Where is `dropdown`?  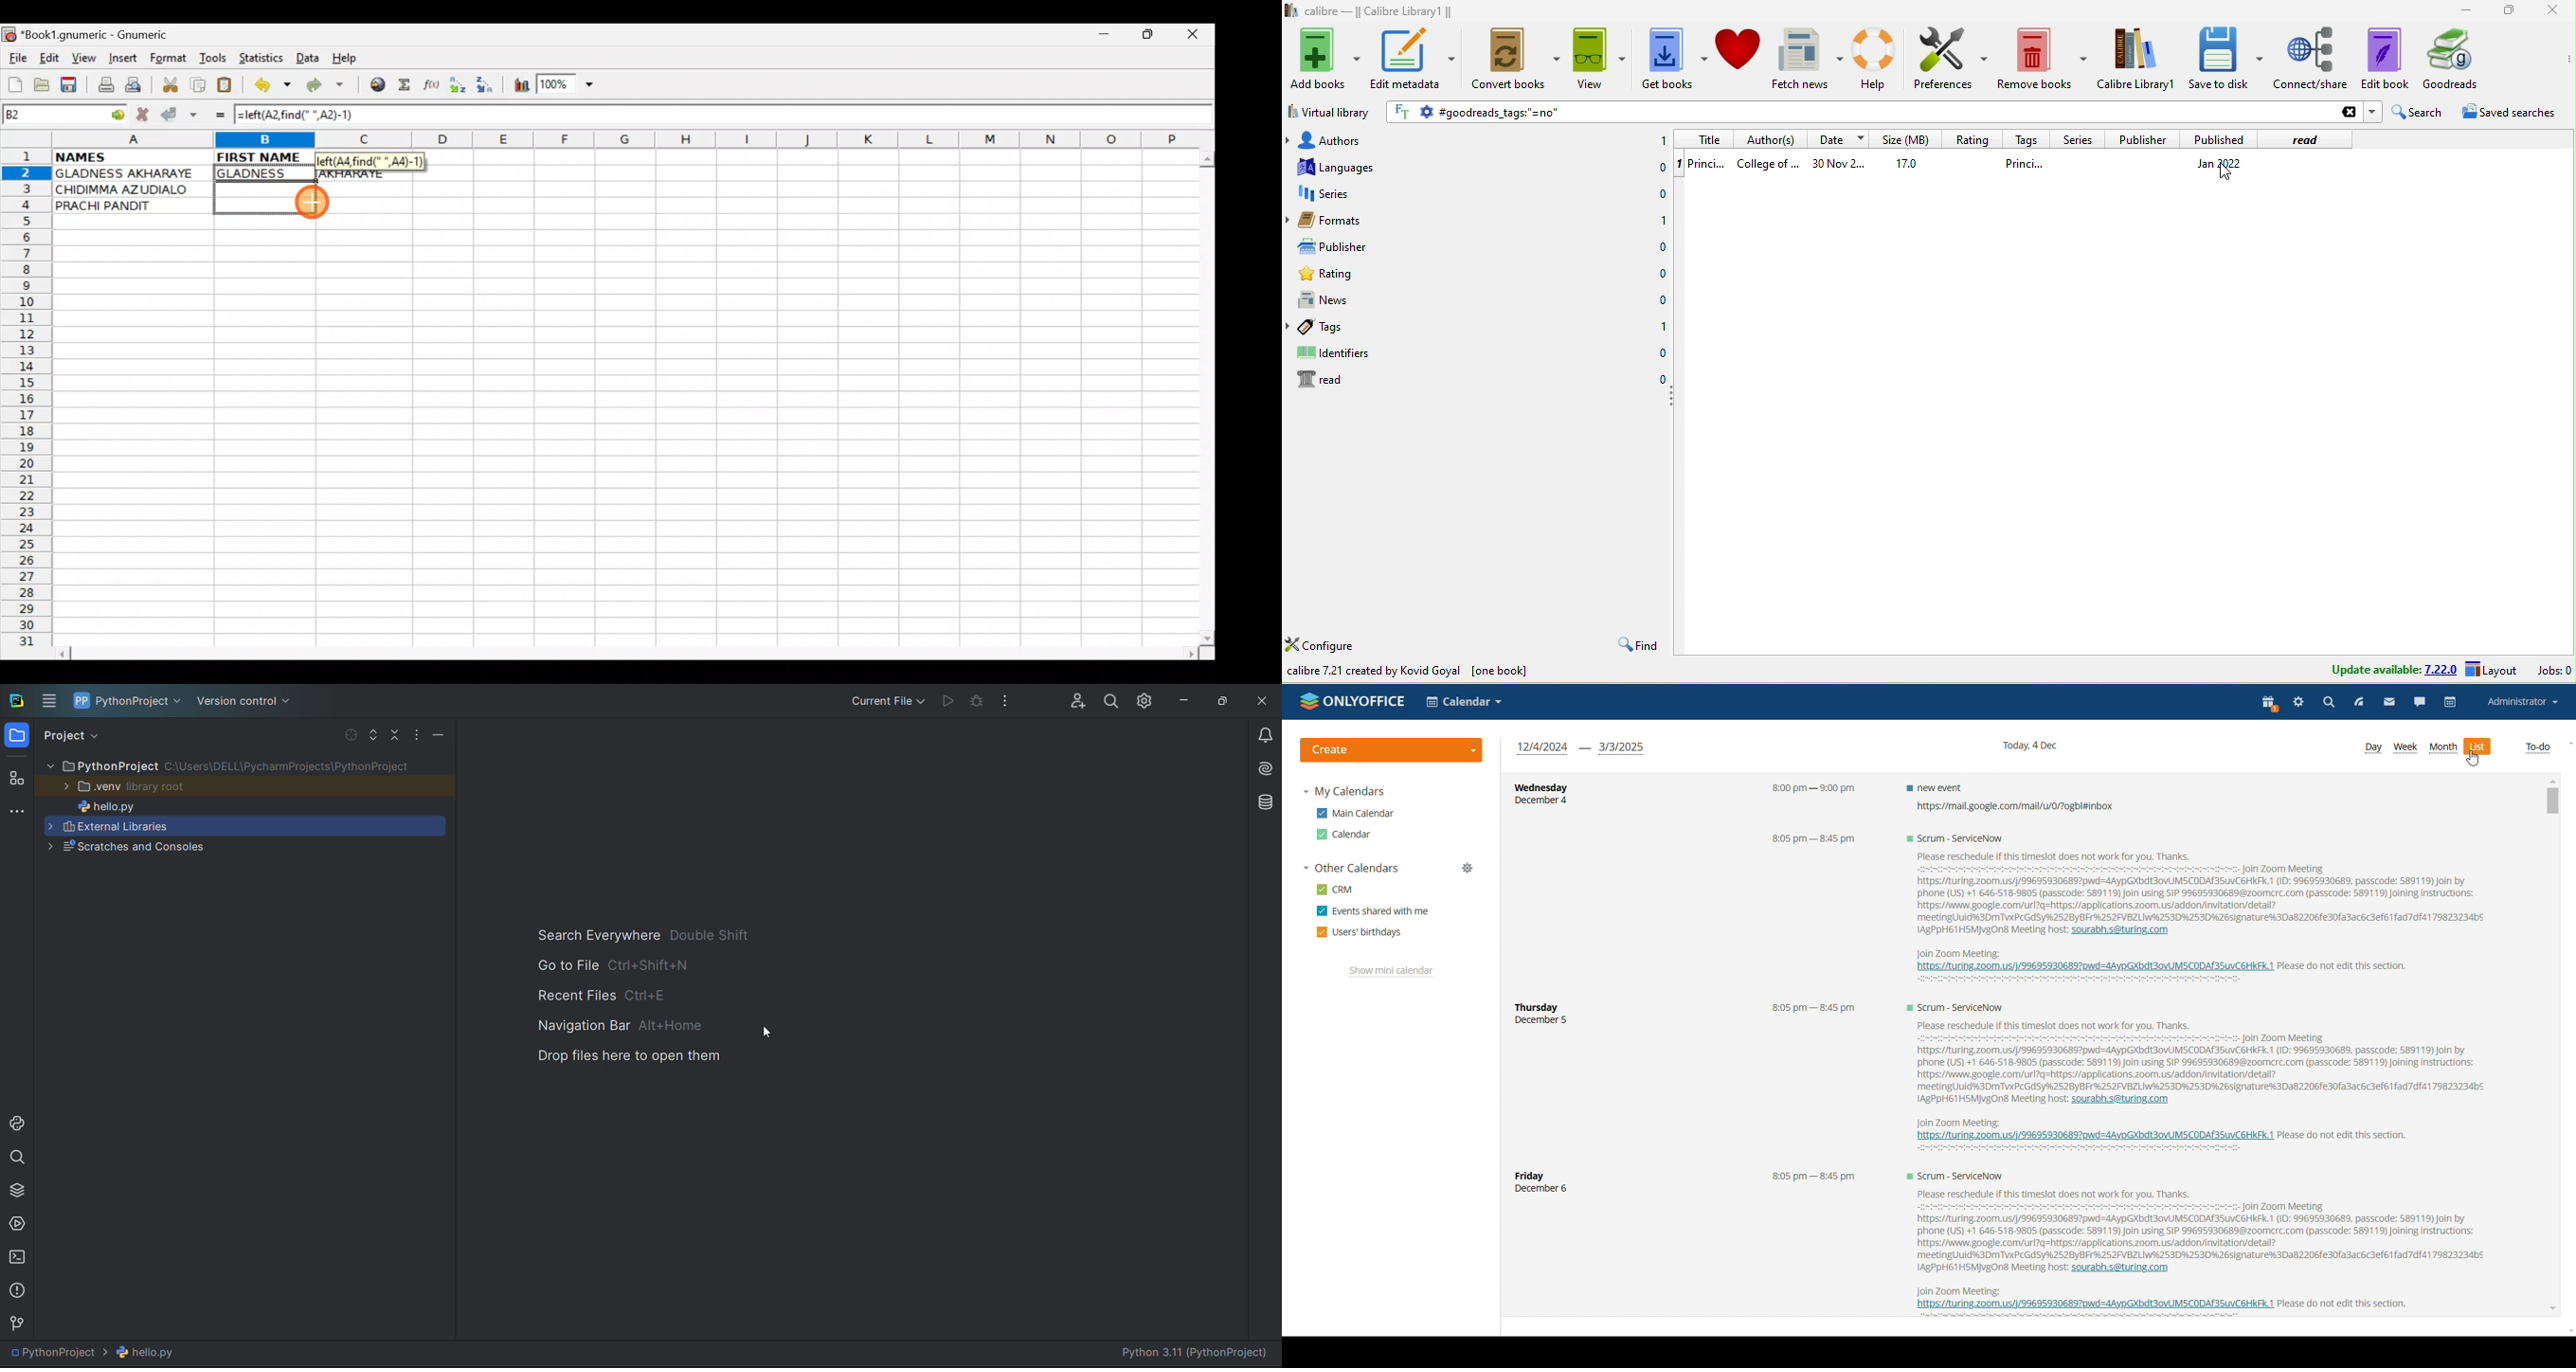 dropdown is located at coordinates (2372, 112).